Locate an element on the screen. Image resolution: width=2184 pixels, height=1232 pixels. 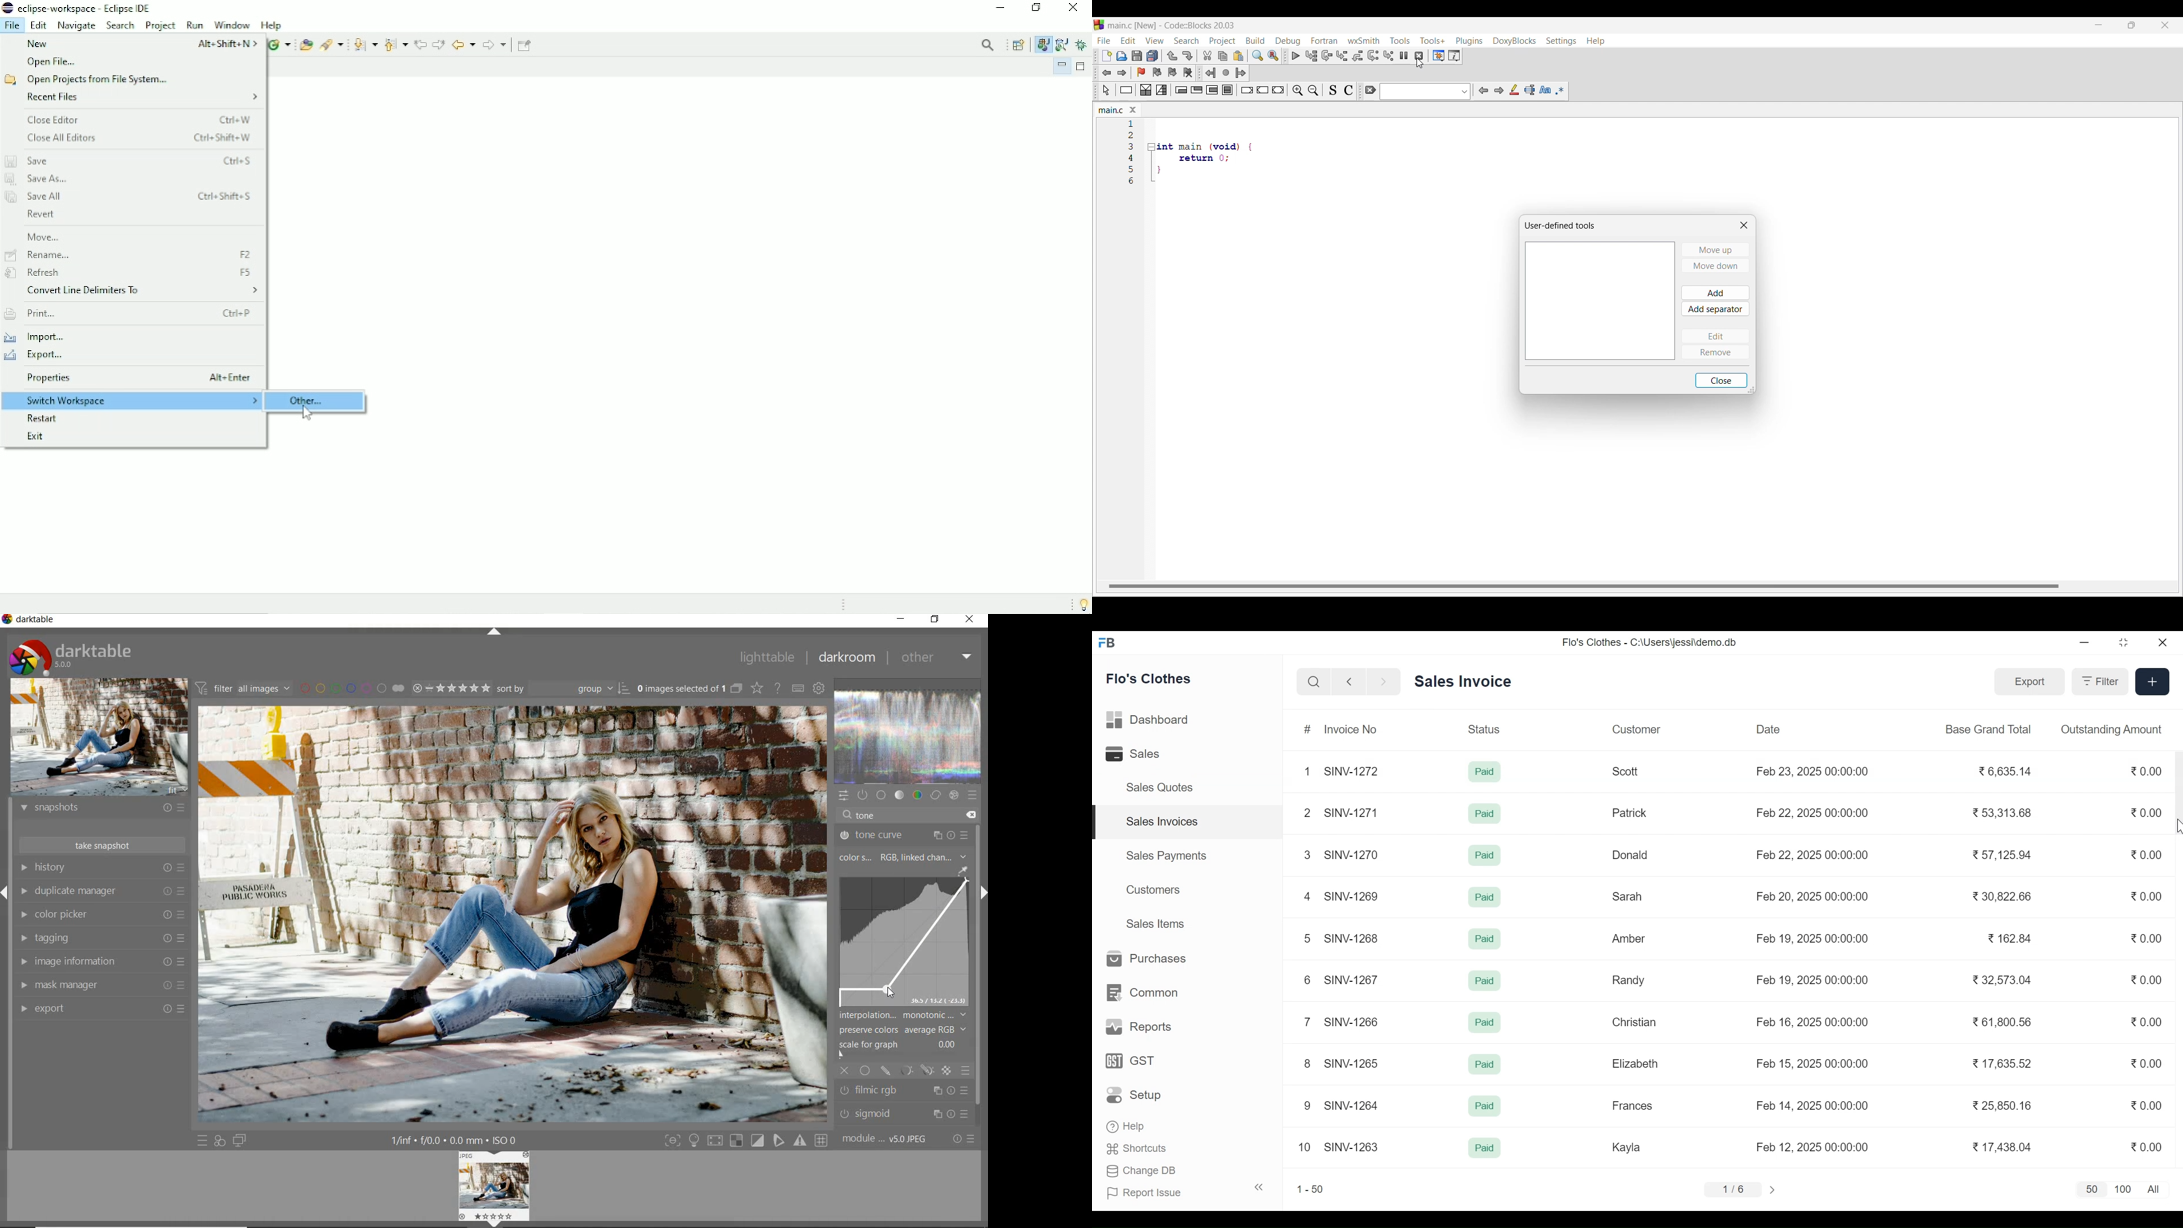
image preview is located at coordinates (98, 738).